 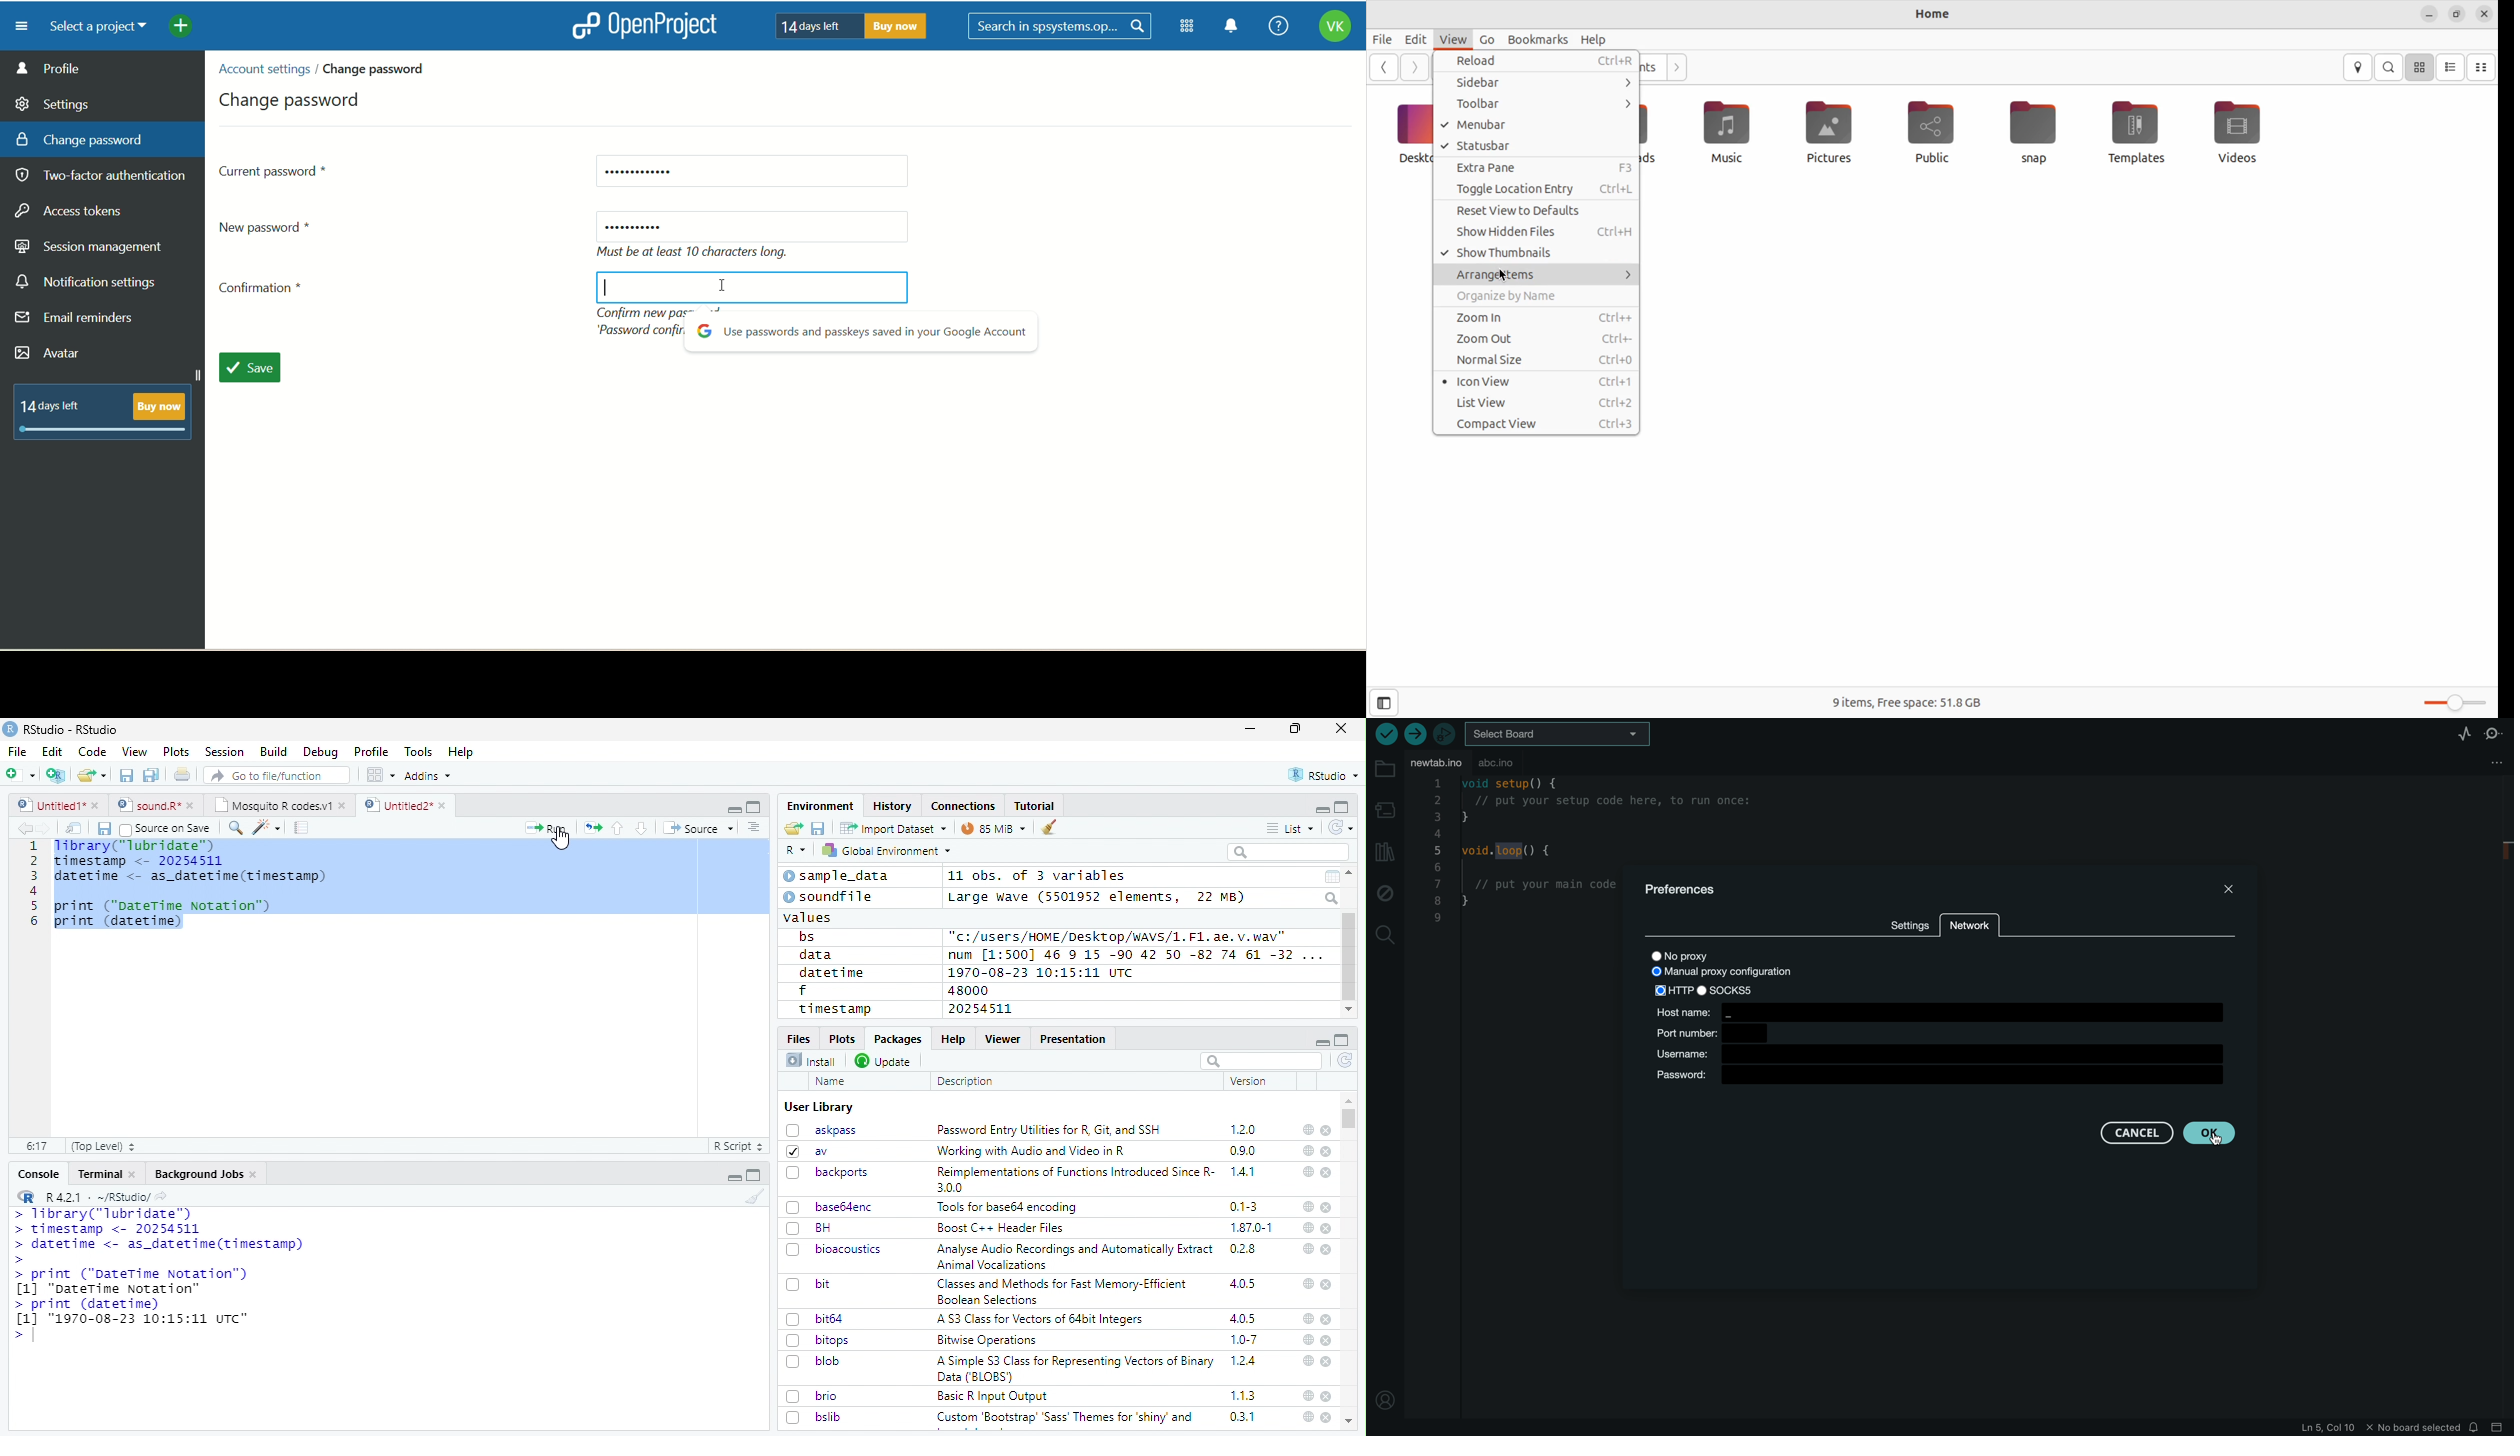 I want to click on Refresh, so click(x=1346, y=1062).